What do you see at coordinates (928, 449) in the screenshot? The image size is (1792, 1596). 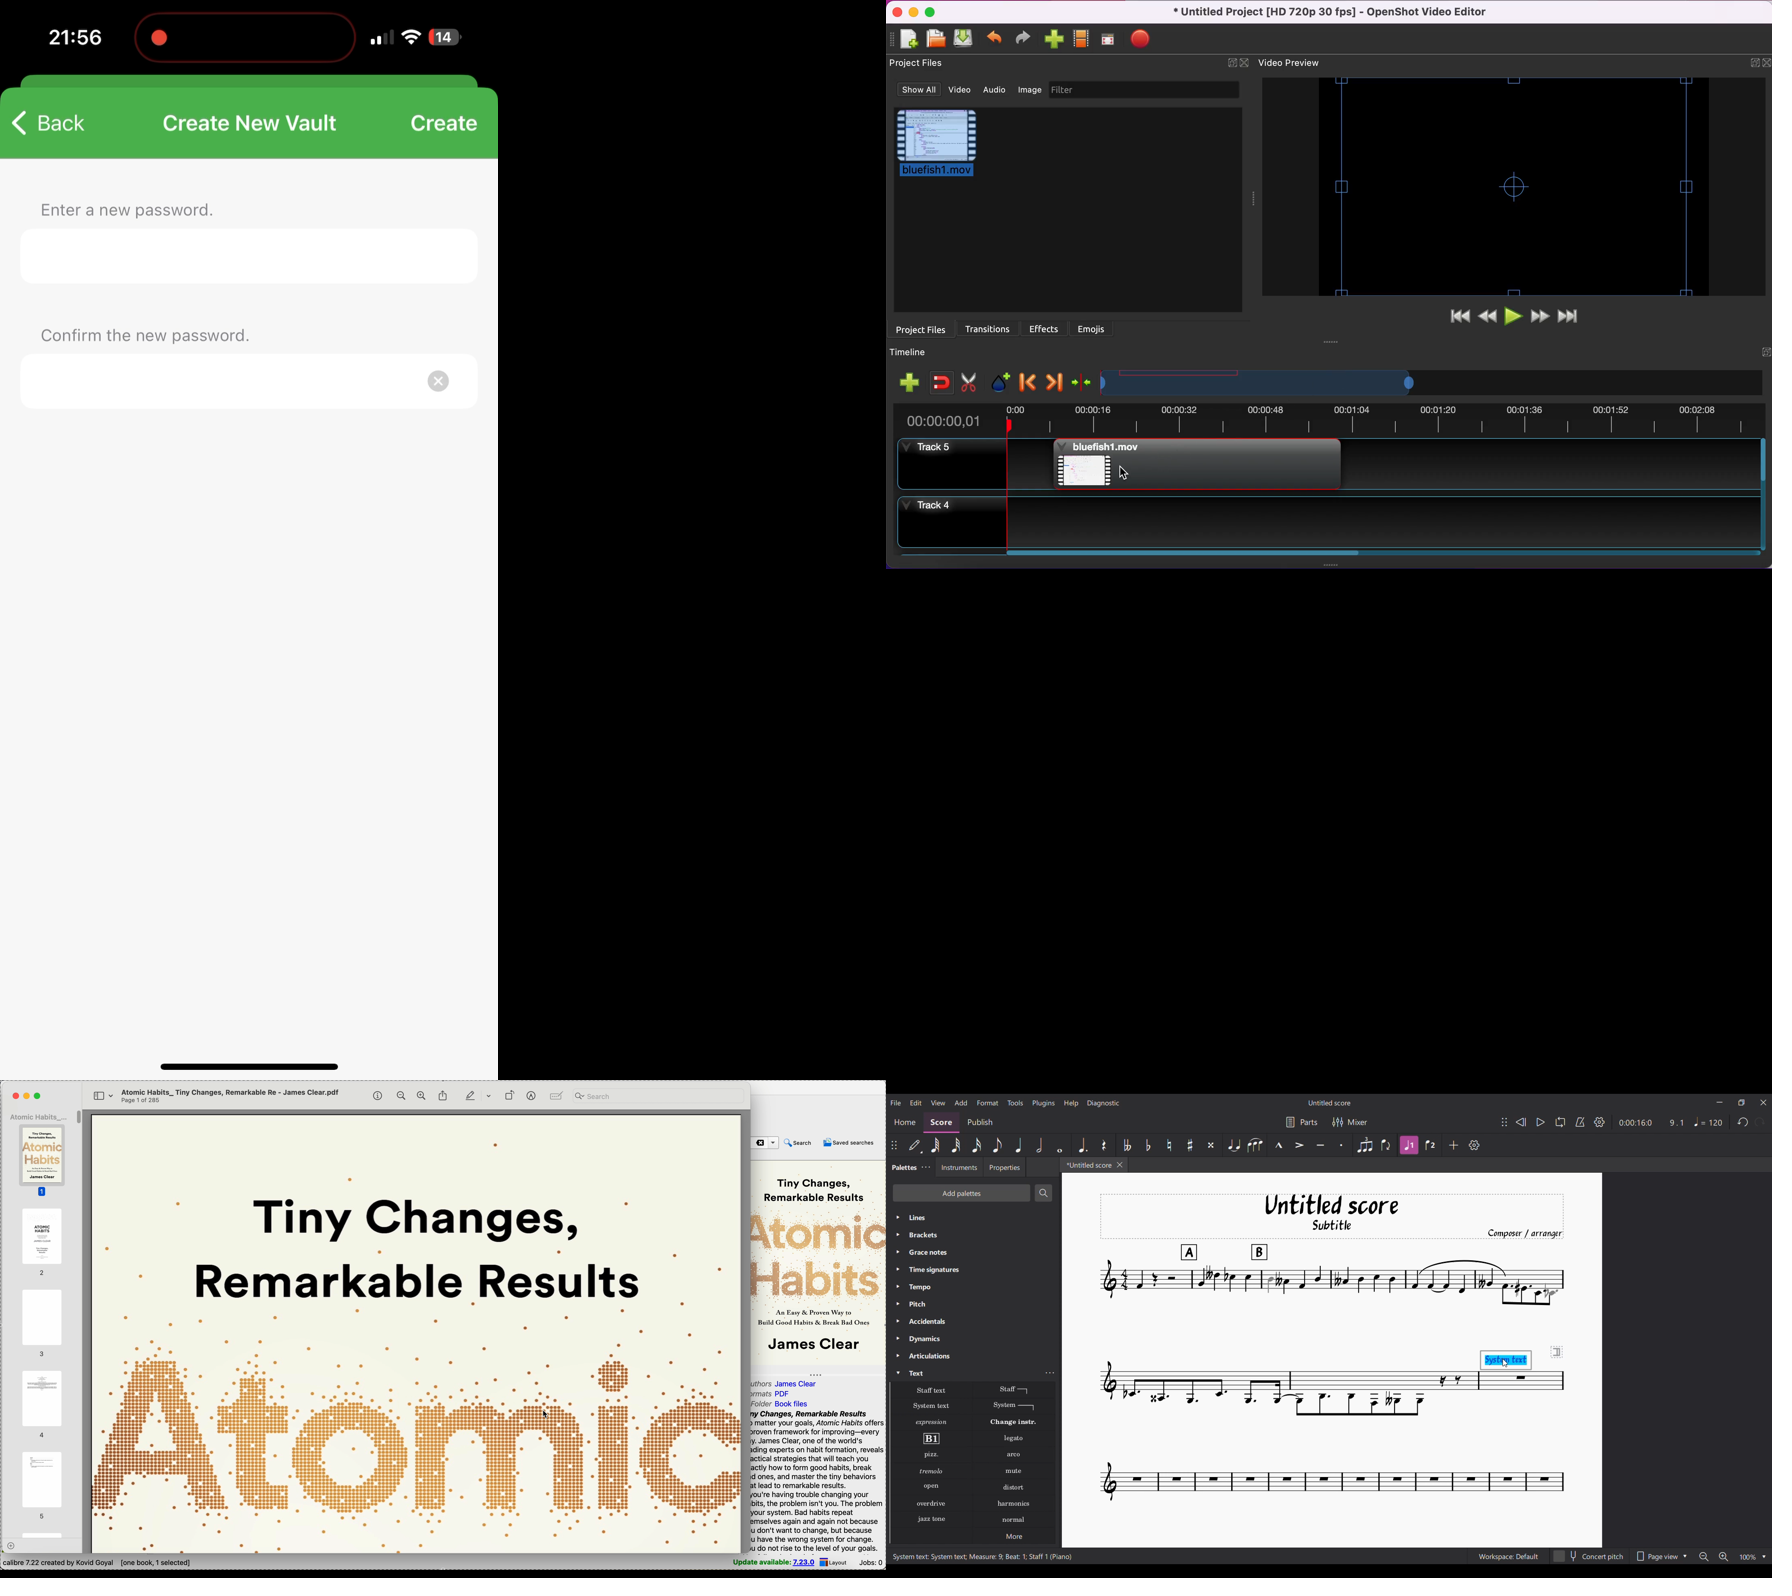 I see `track 5` at bounding box center [928, 449].